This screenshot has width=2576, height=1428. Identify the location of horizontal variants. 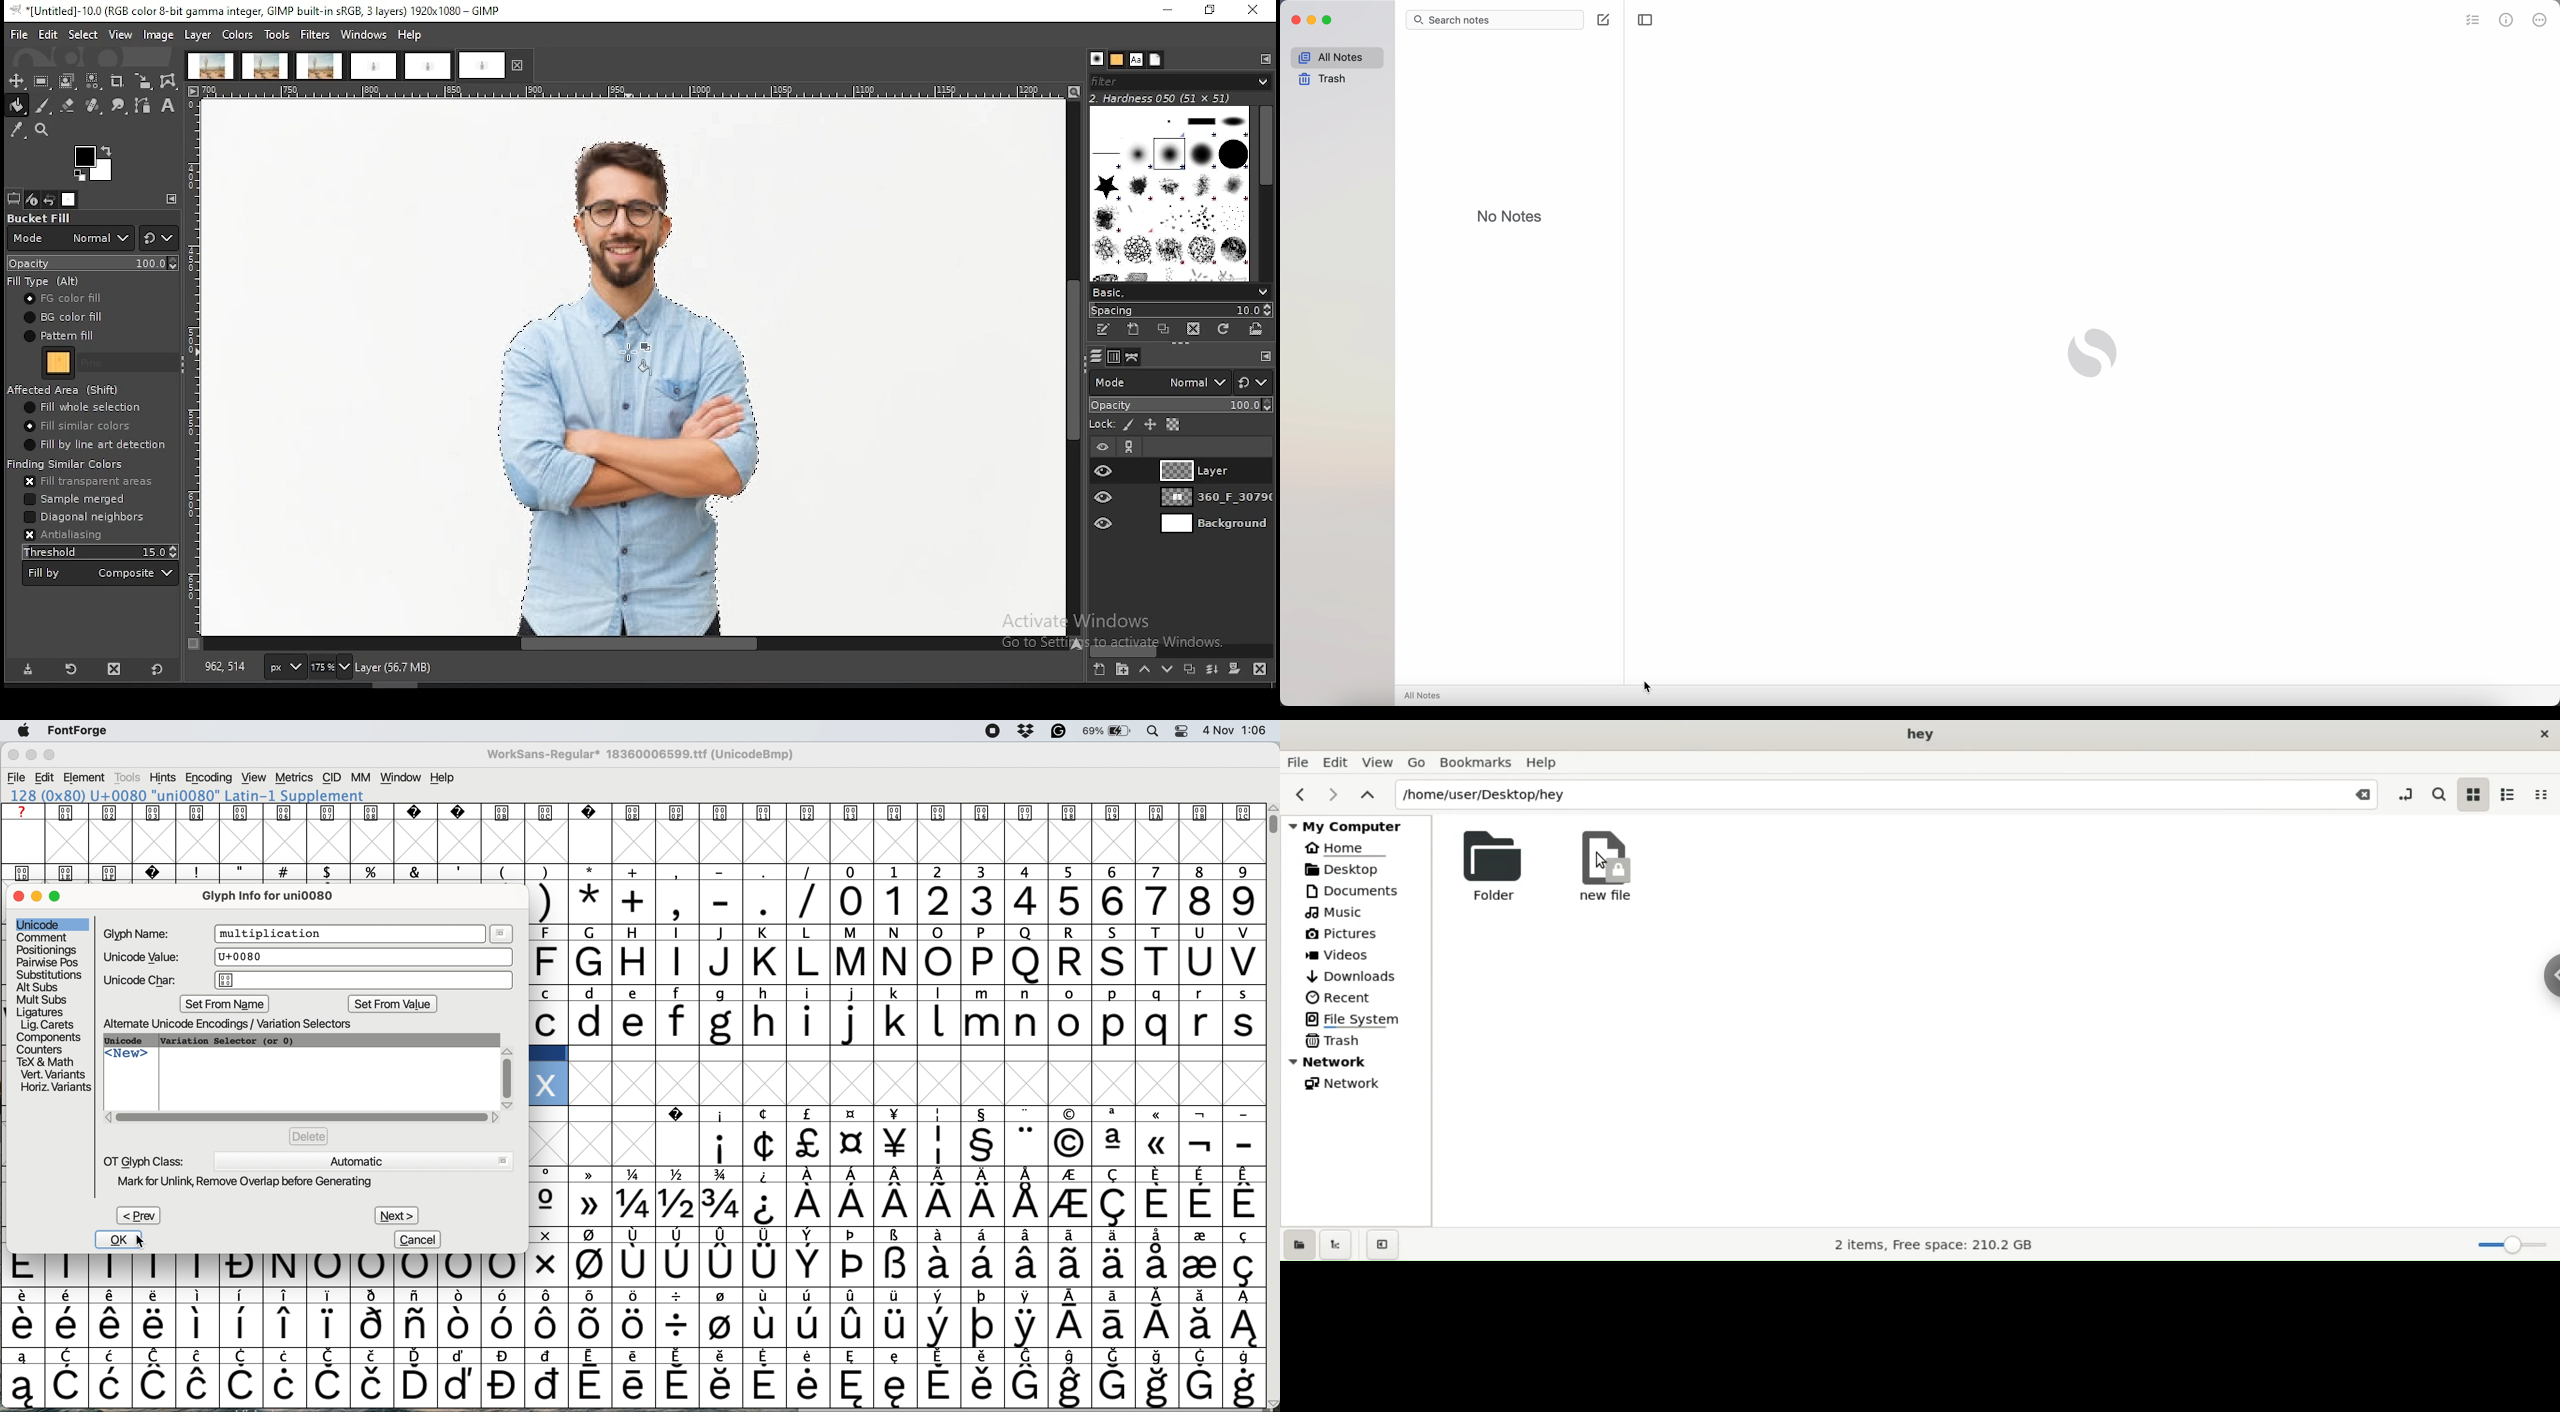
(54, 1088).